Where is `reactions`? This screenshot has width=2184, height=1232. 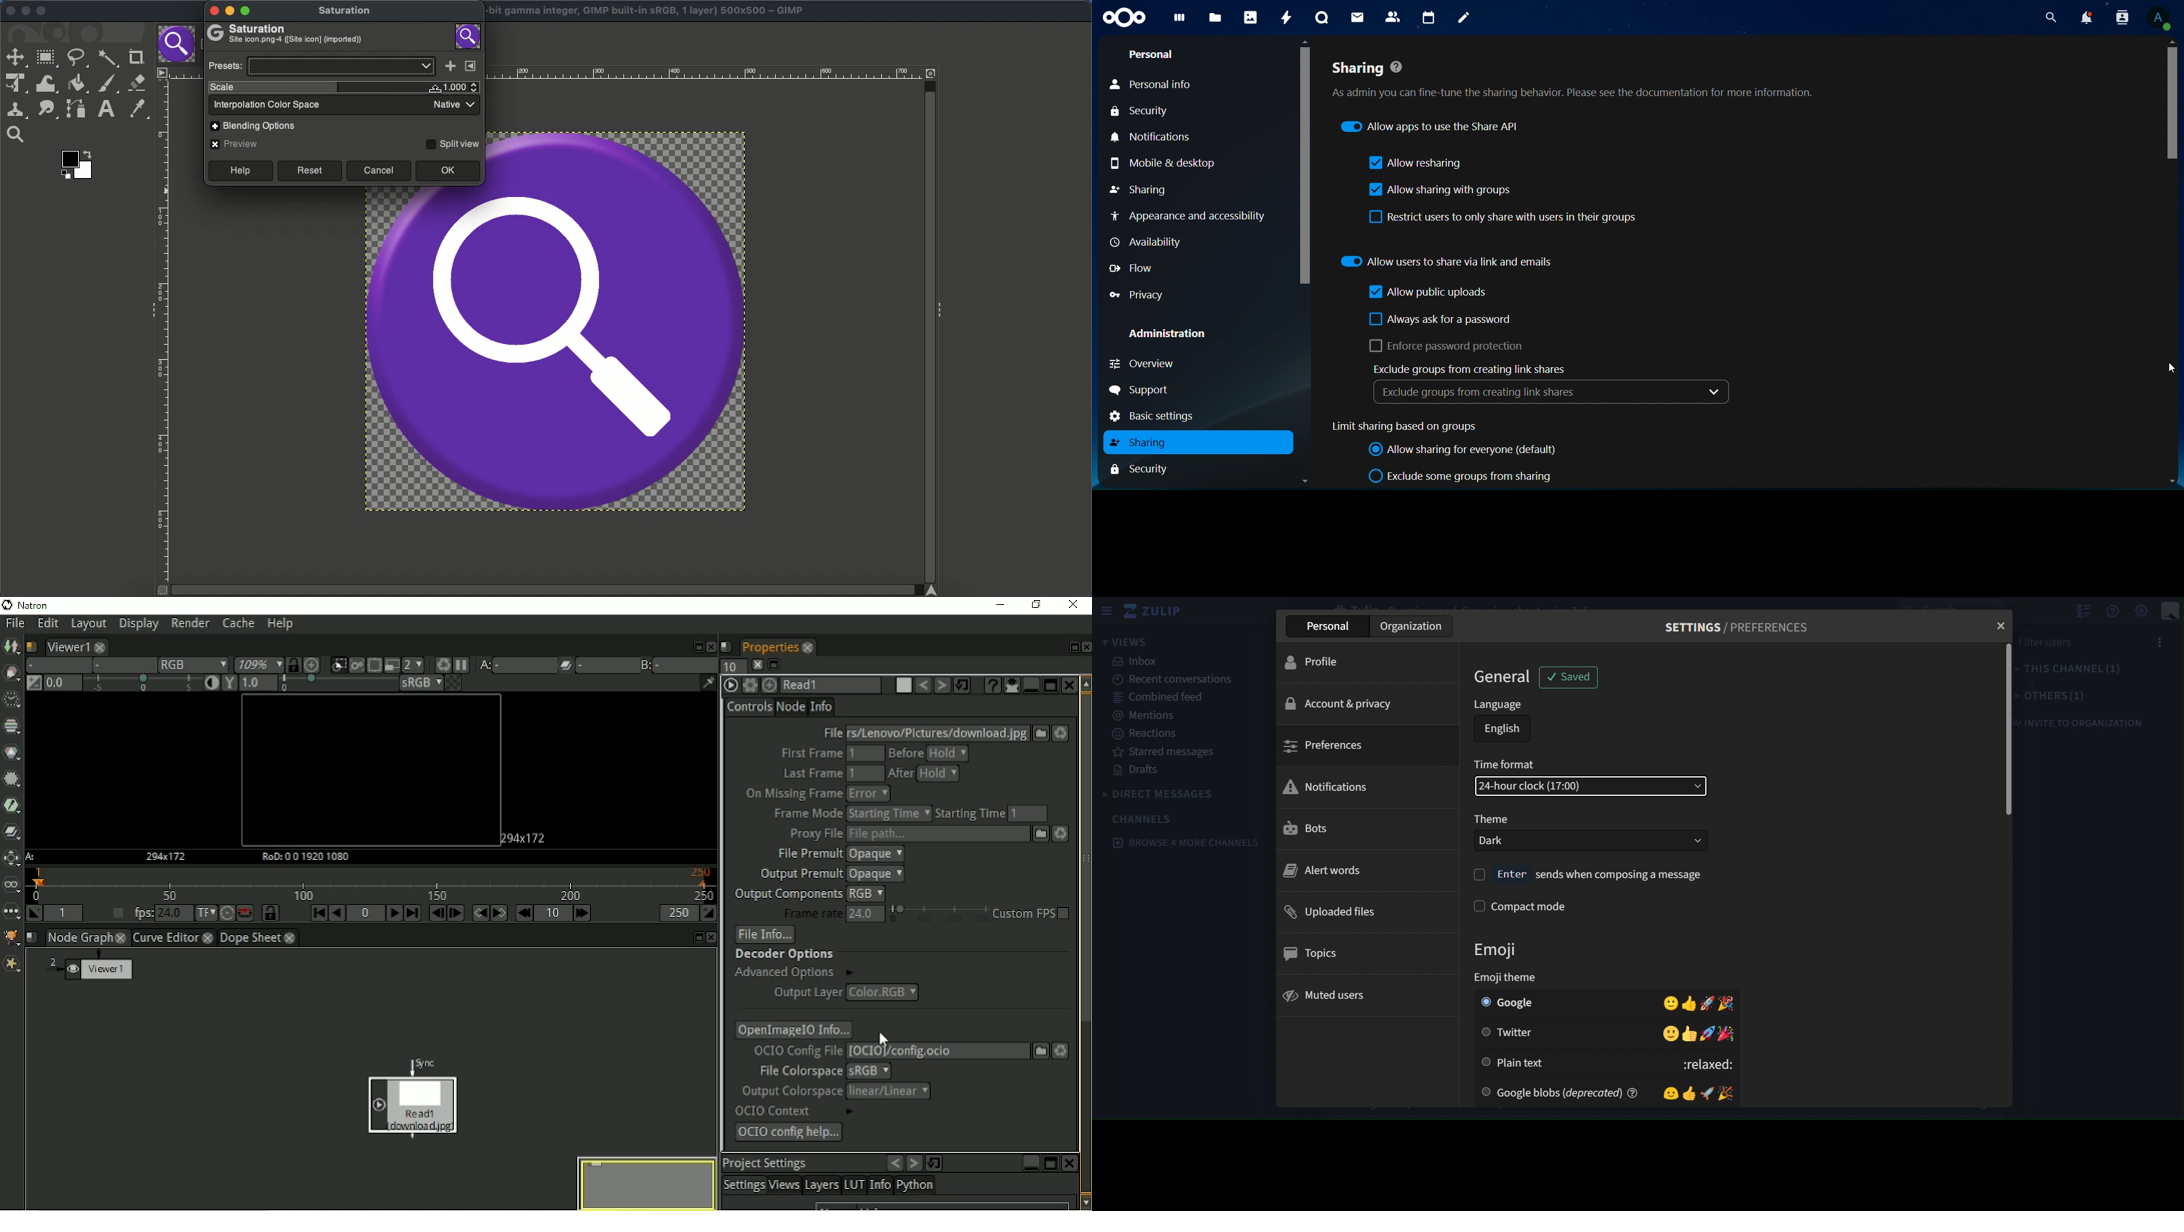 reactions is located at coordinates (1143, 733).